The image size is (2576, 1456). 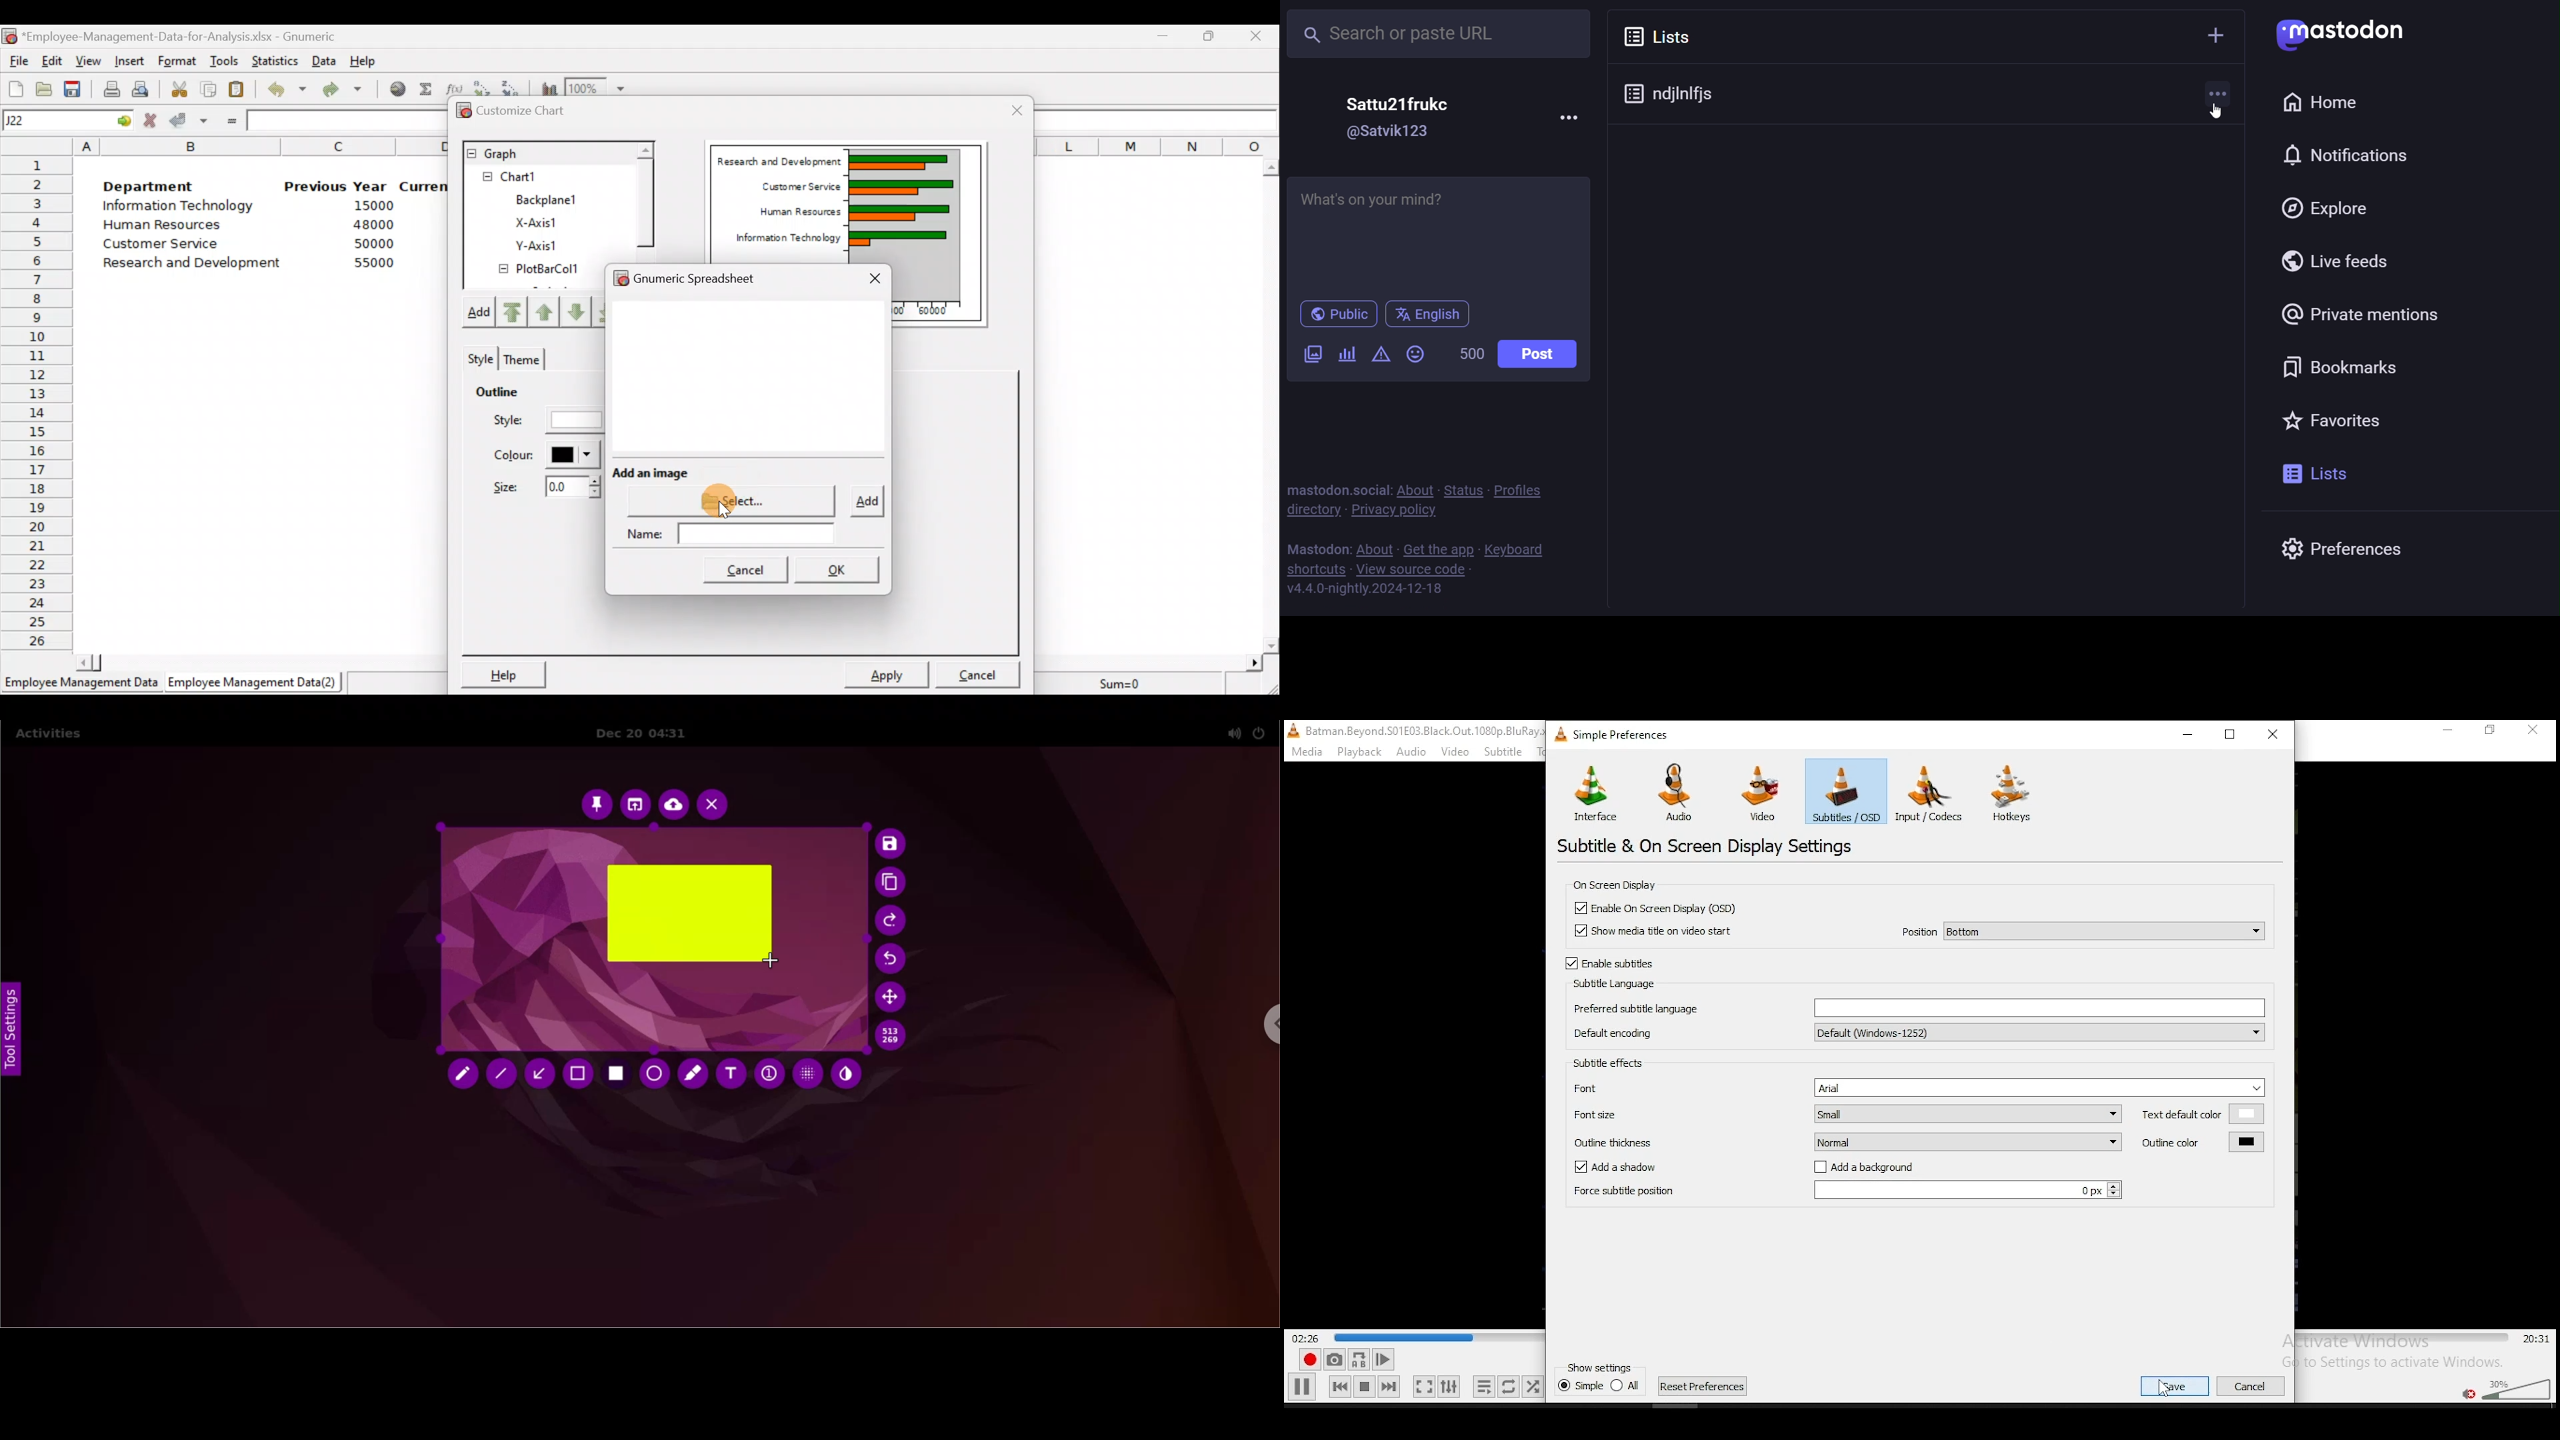 I want to click on get the app, so click(x=1440, y=549).